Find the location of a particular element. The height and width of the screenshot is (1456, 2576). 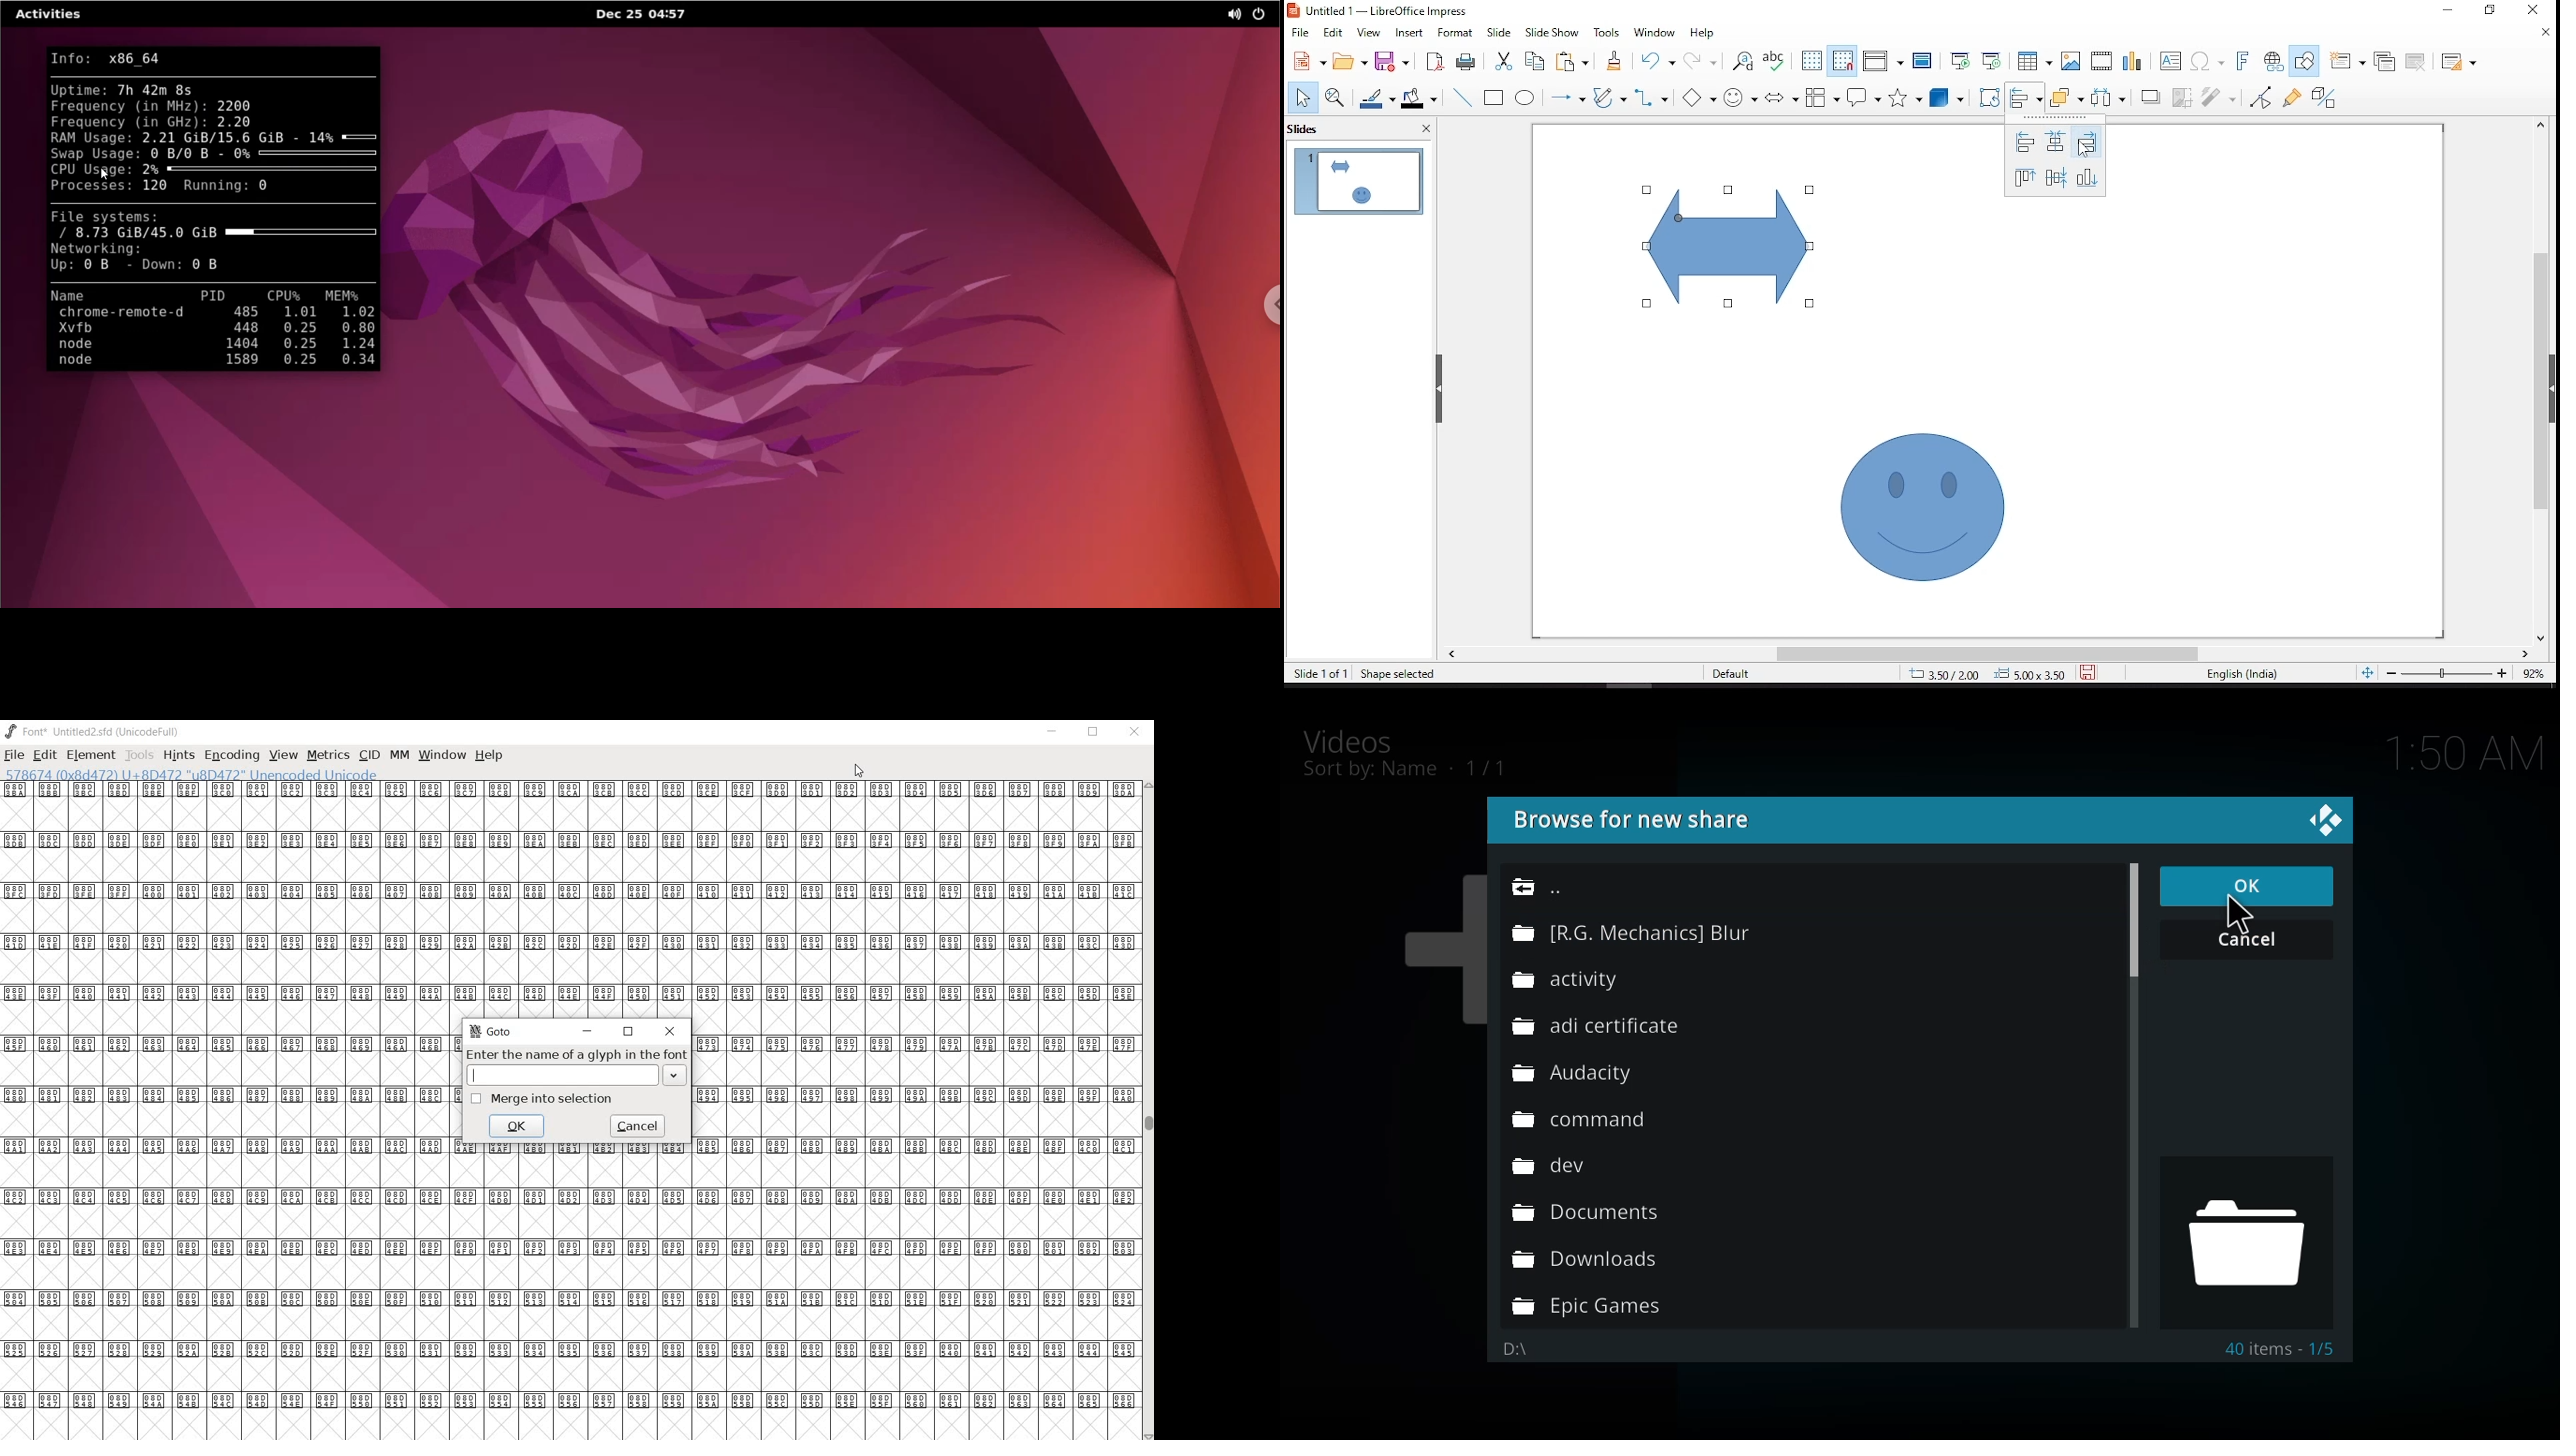

toggle extrusion is located at coordinates (2323, 97).